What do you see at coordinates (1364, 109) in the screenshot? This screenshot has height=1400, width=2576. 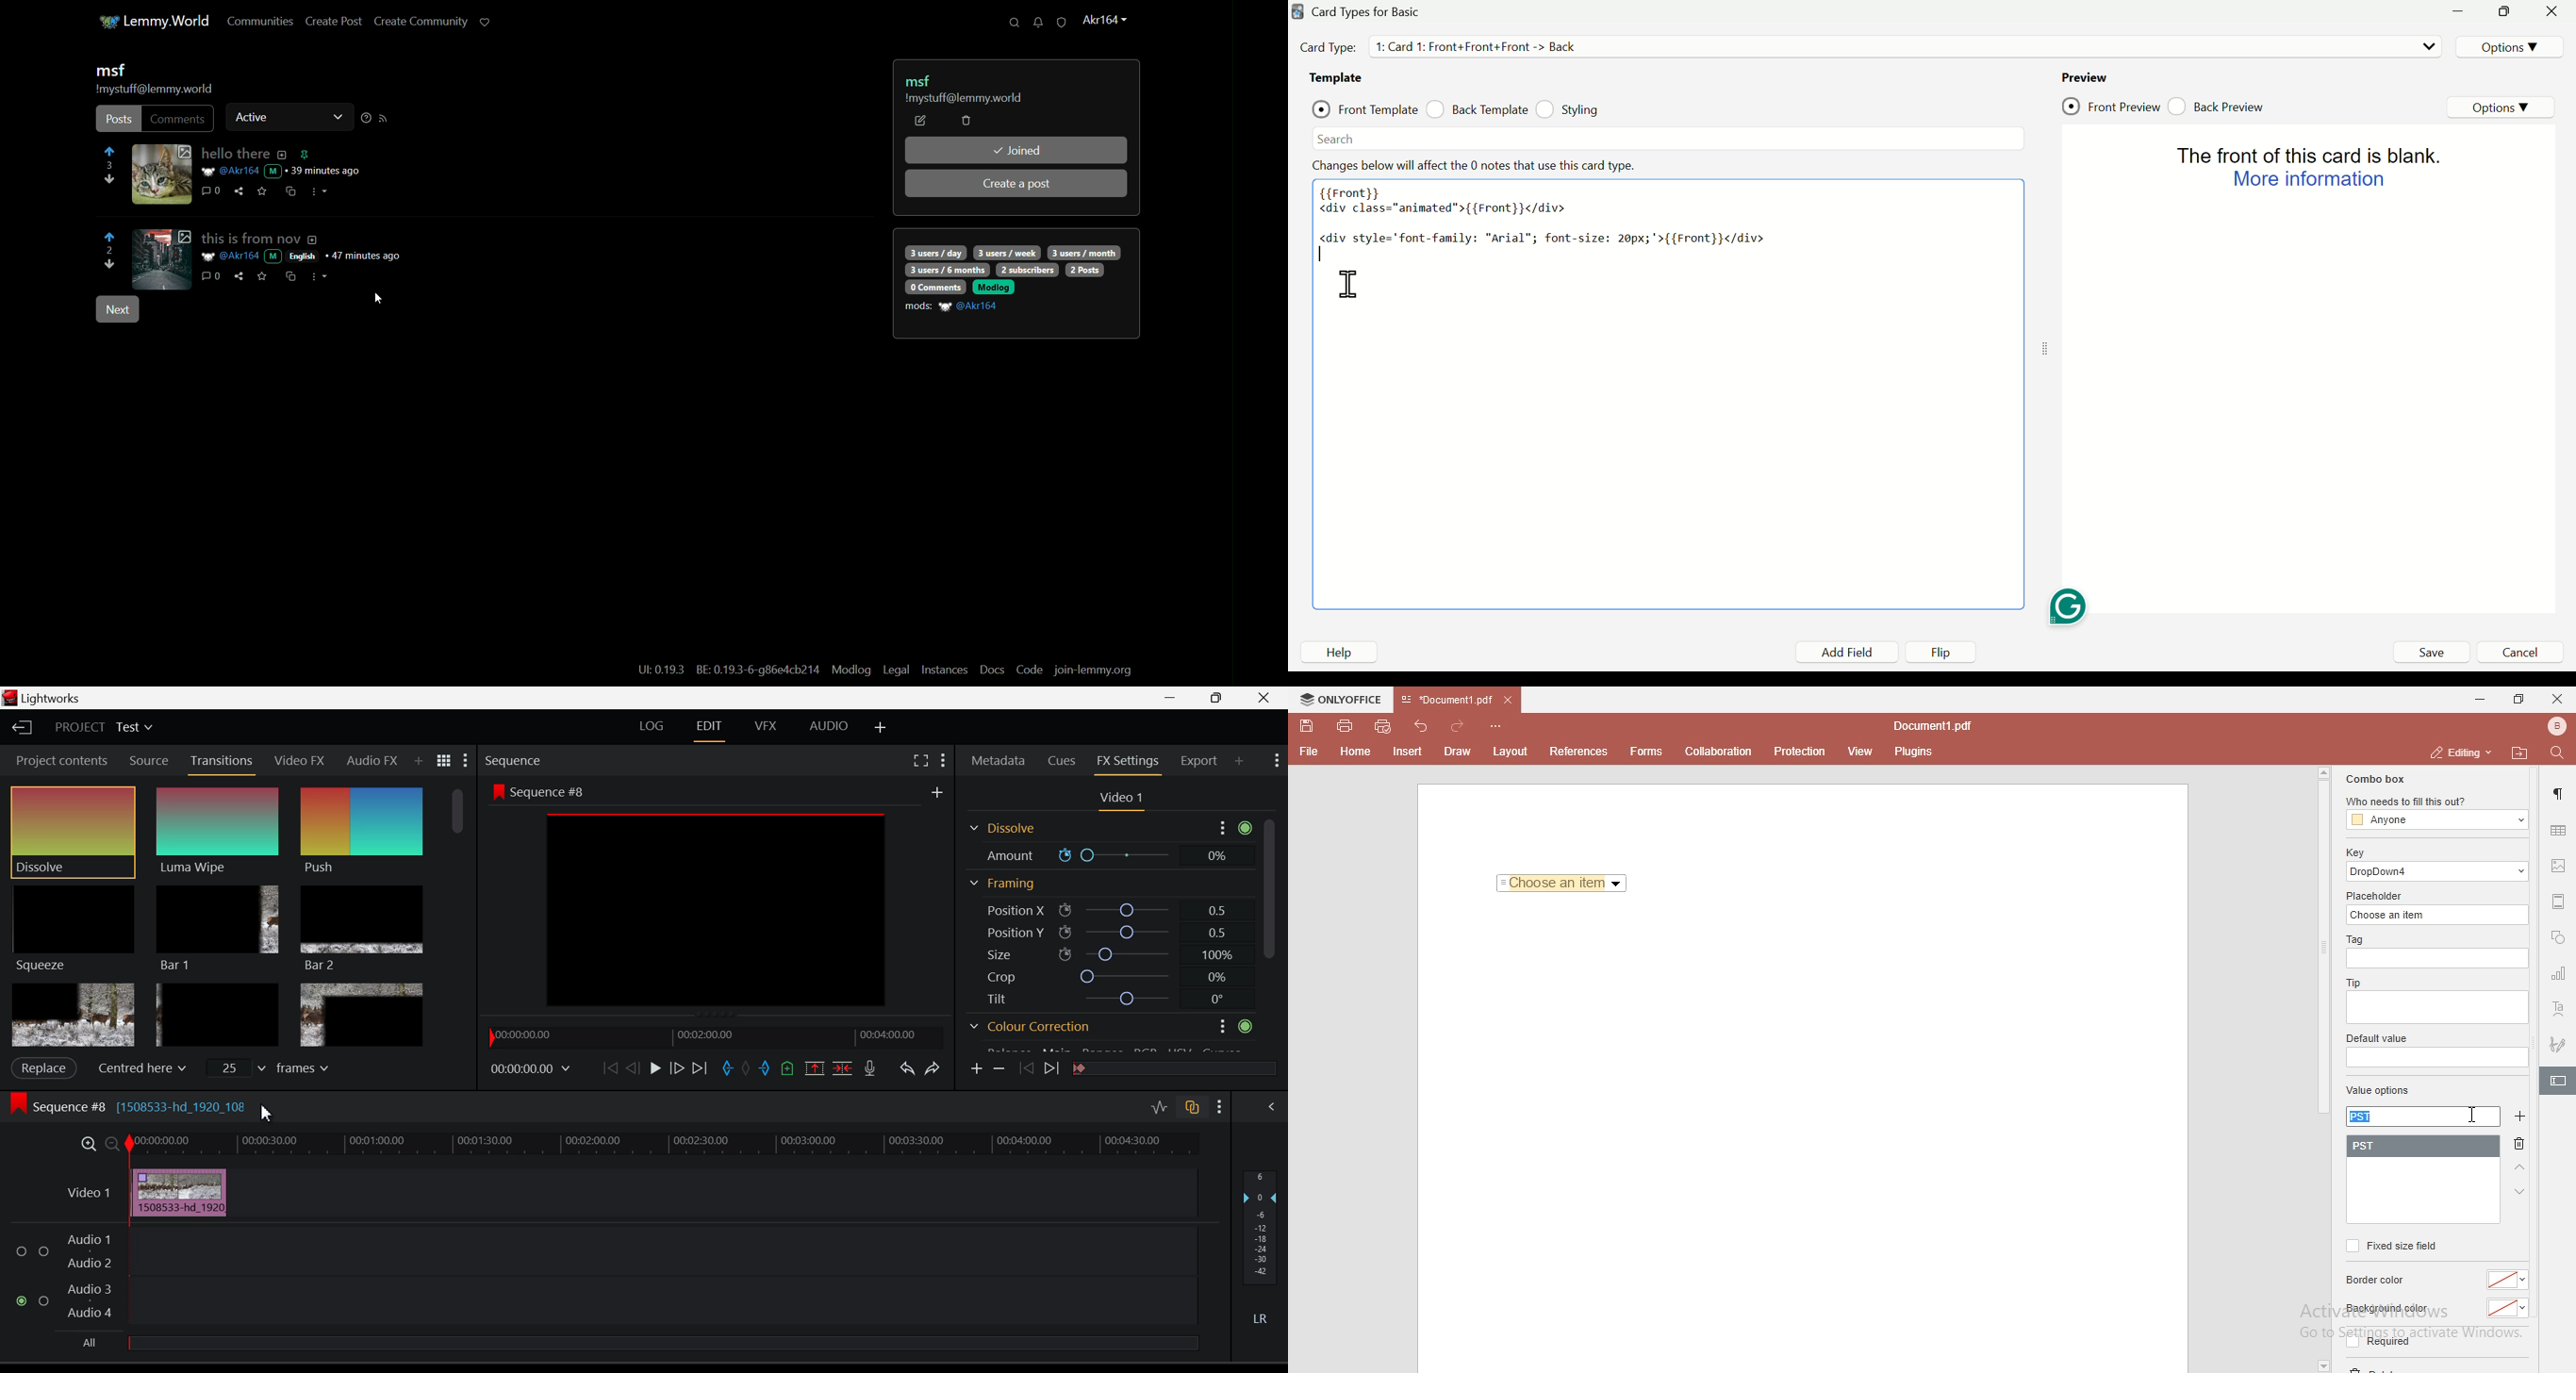 I see `check Front Template` at bounding box center [1364, 109].